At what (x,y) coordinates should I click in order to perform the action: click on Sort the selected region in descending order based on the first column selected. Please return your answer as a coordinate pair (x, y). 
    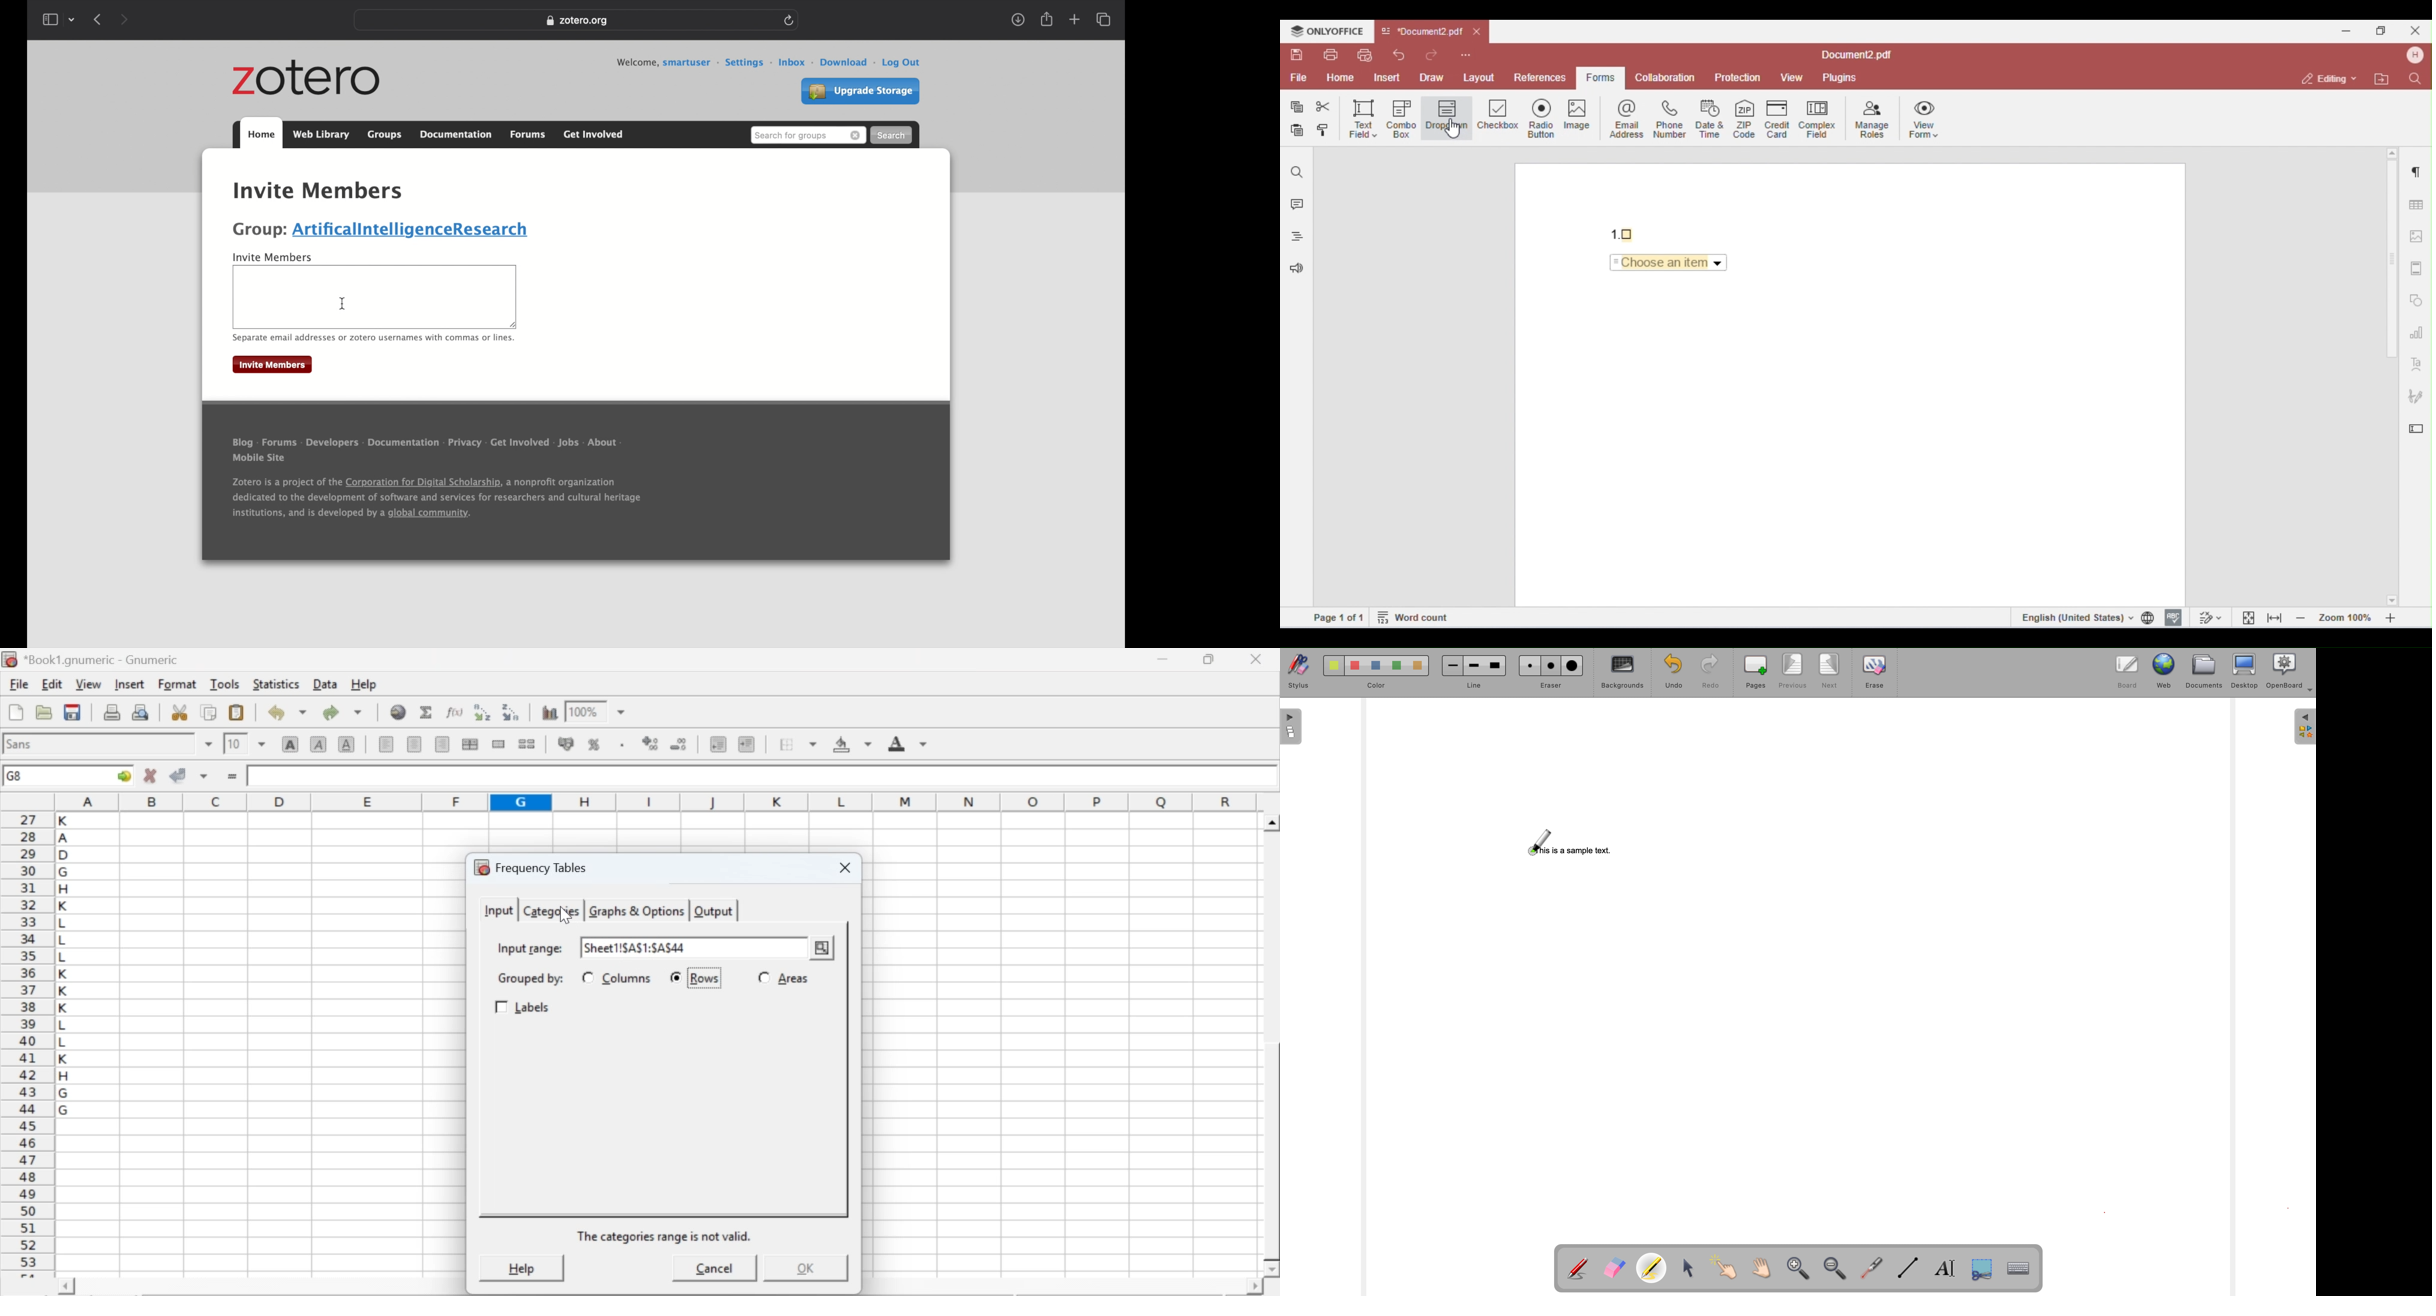
    Looking at the image, I should click on (512, 710).